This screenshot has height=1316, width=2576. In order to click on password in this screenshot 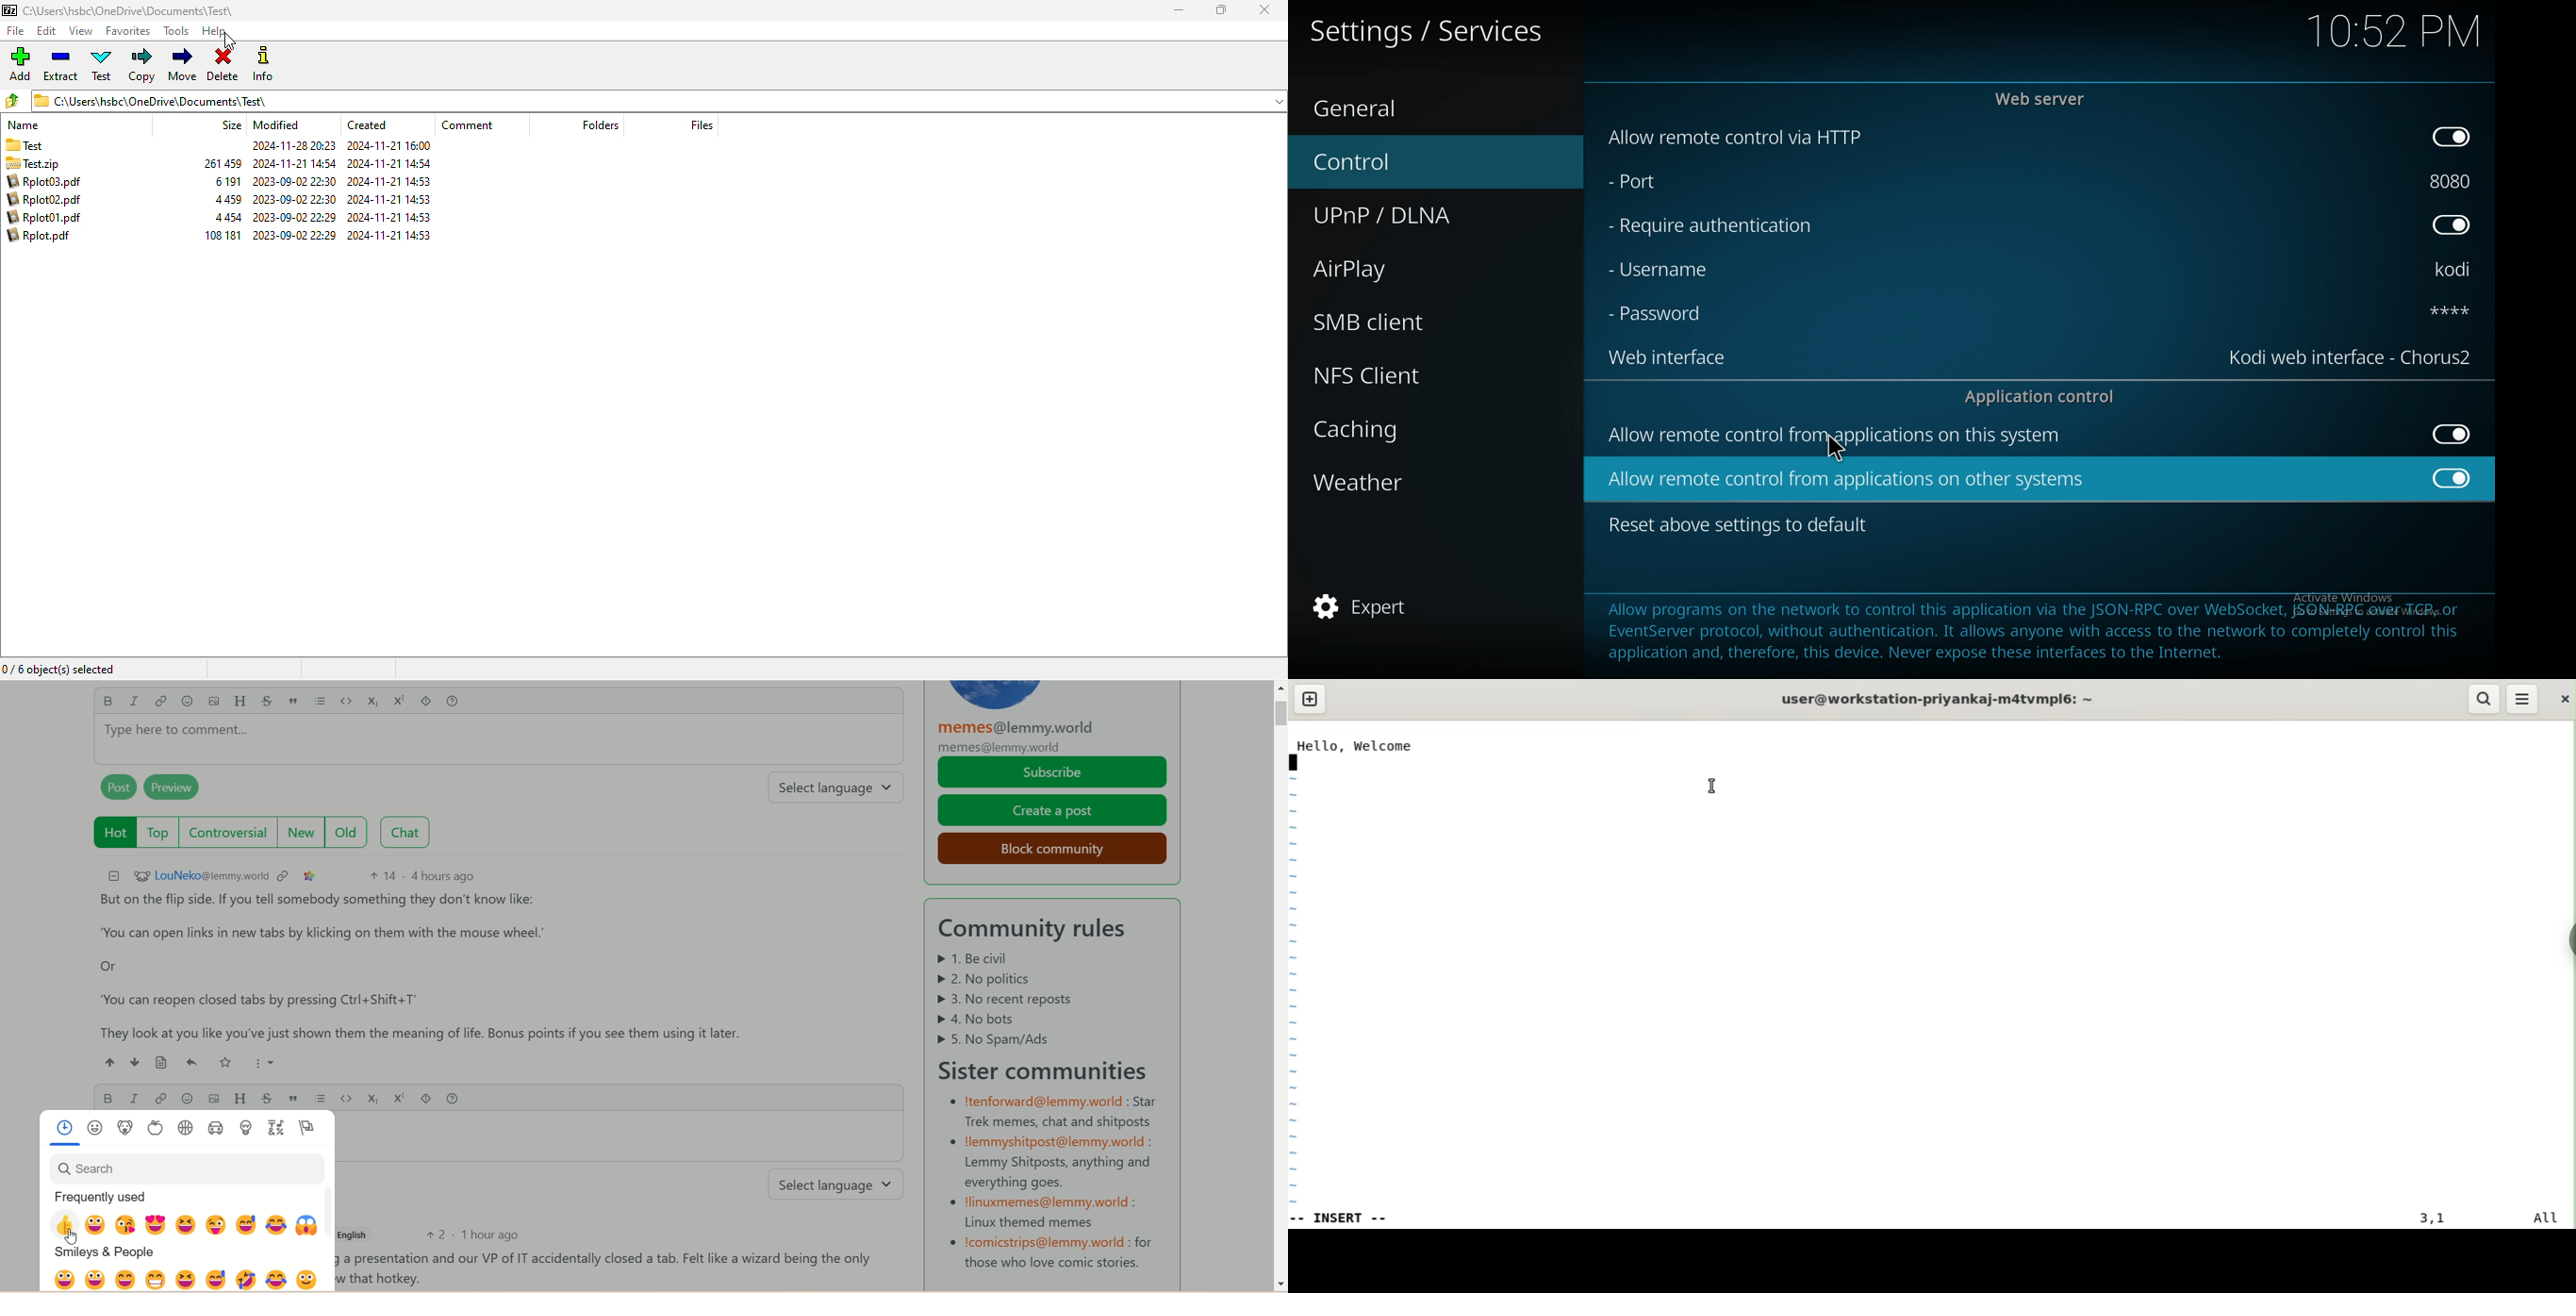, I will do `click(2439, 310)`.